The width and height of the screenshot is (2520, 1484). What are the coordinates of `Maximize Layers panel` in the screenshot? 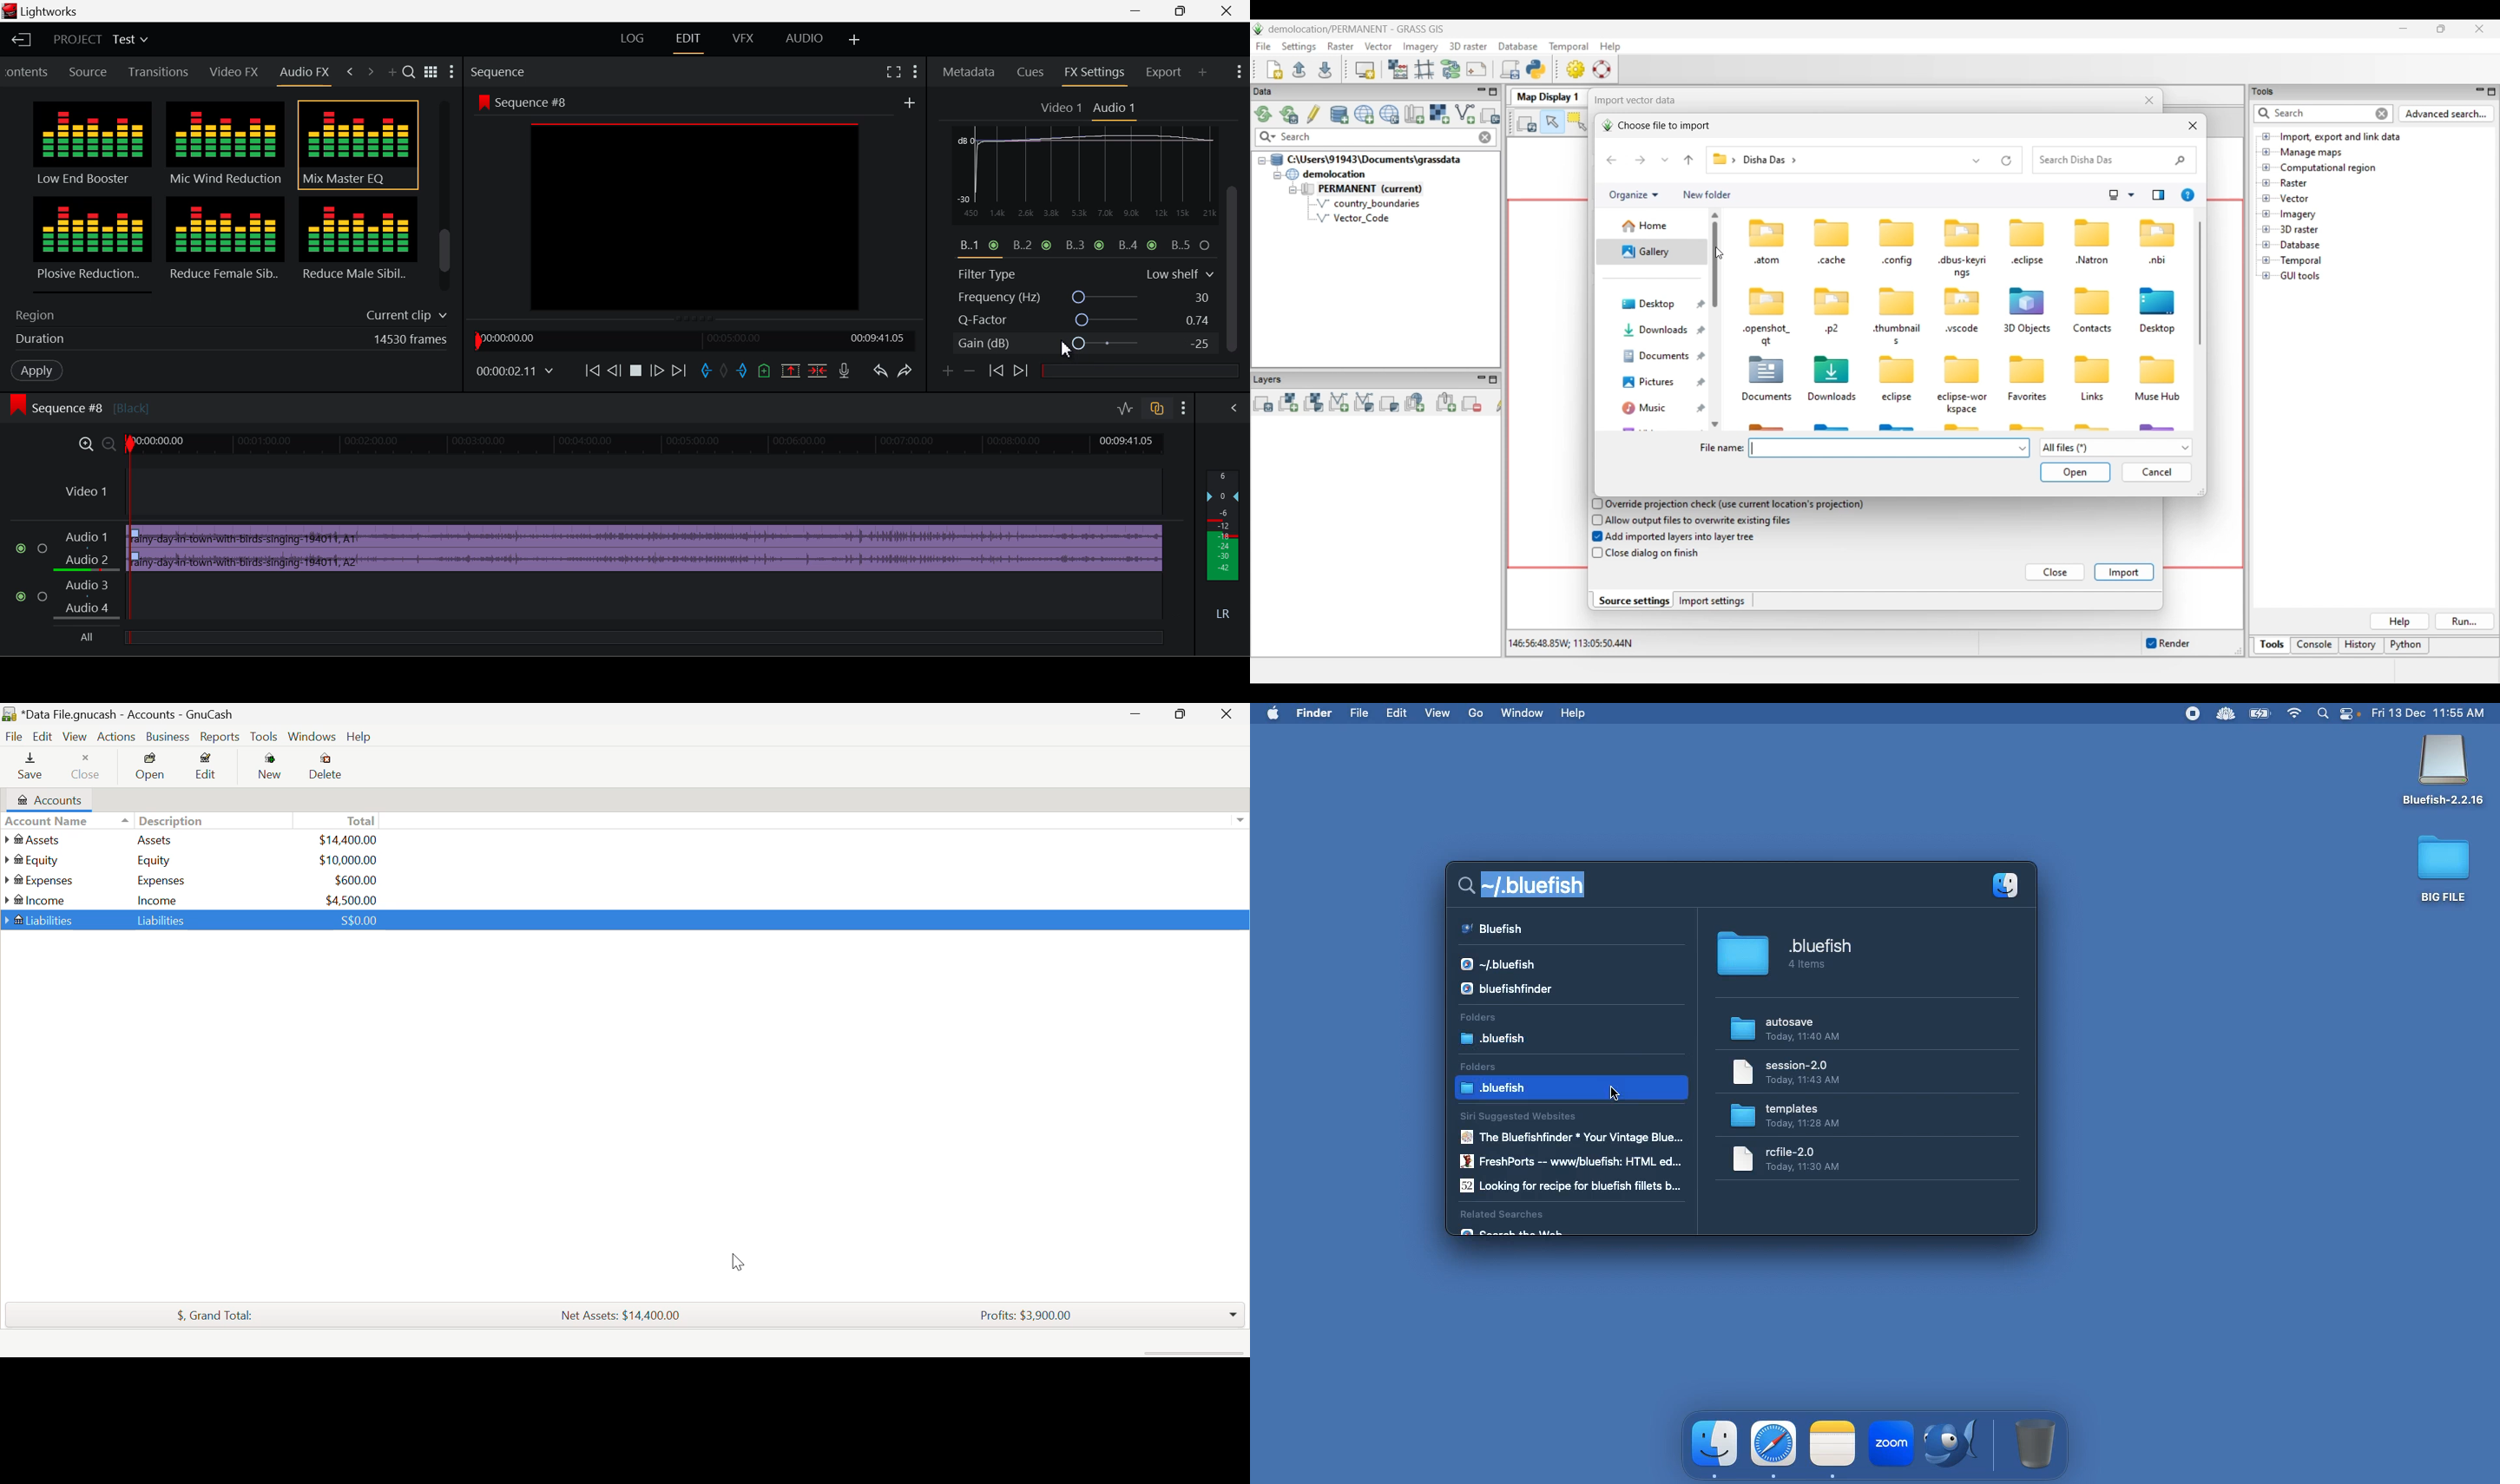 It's located at (1493, 379).